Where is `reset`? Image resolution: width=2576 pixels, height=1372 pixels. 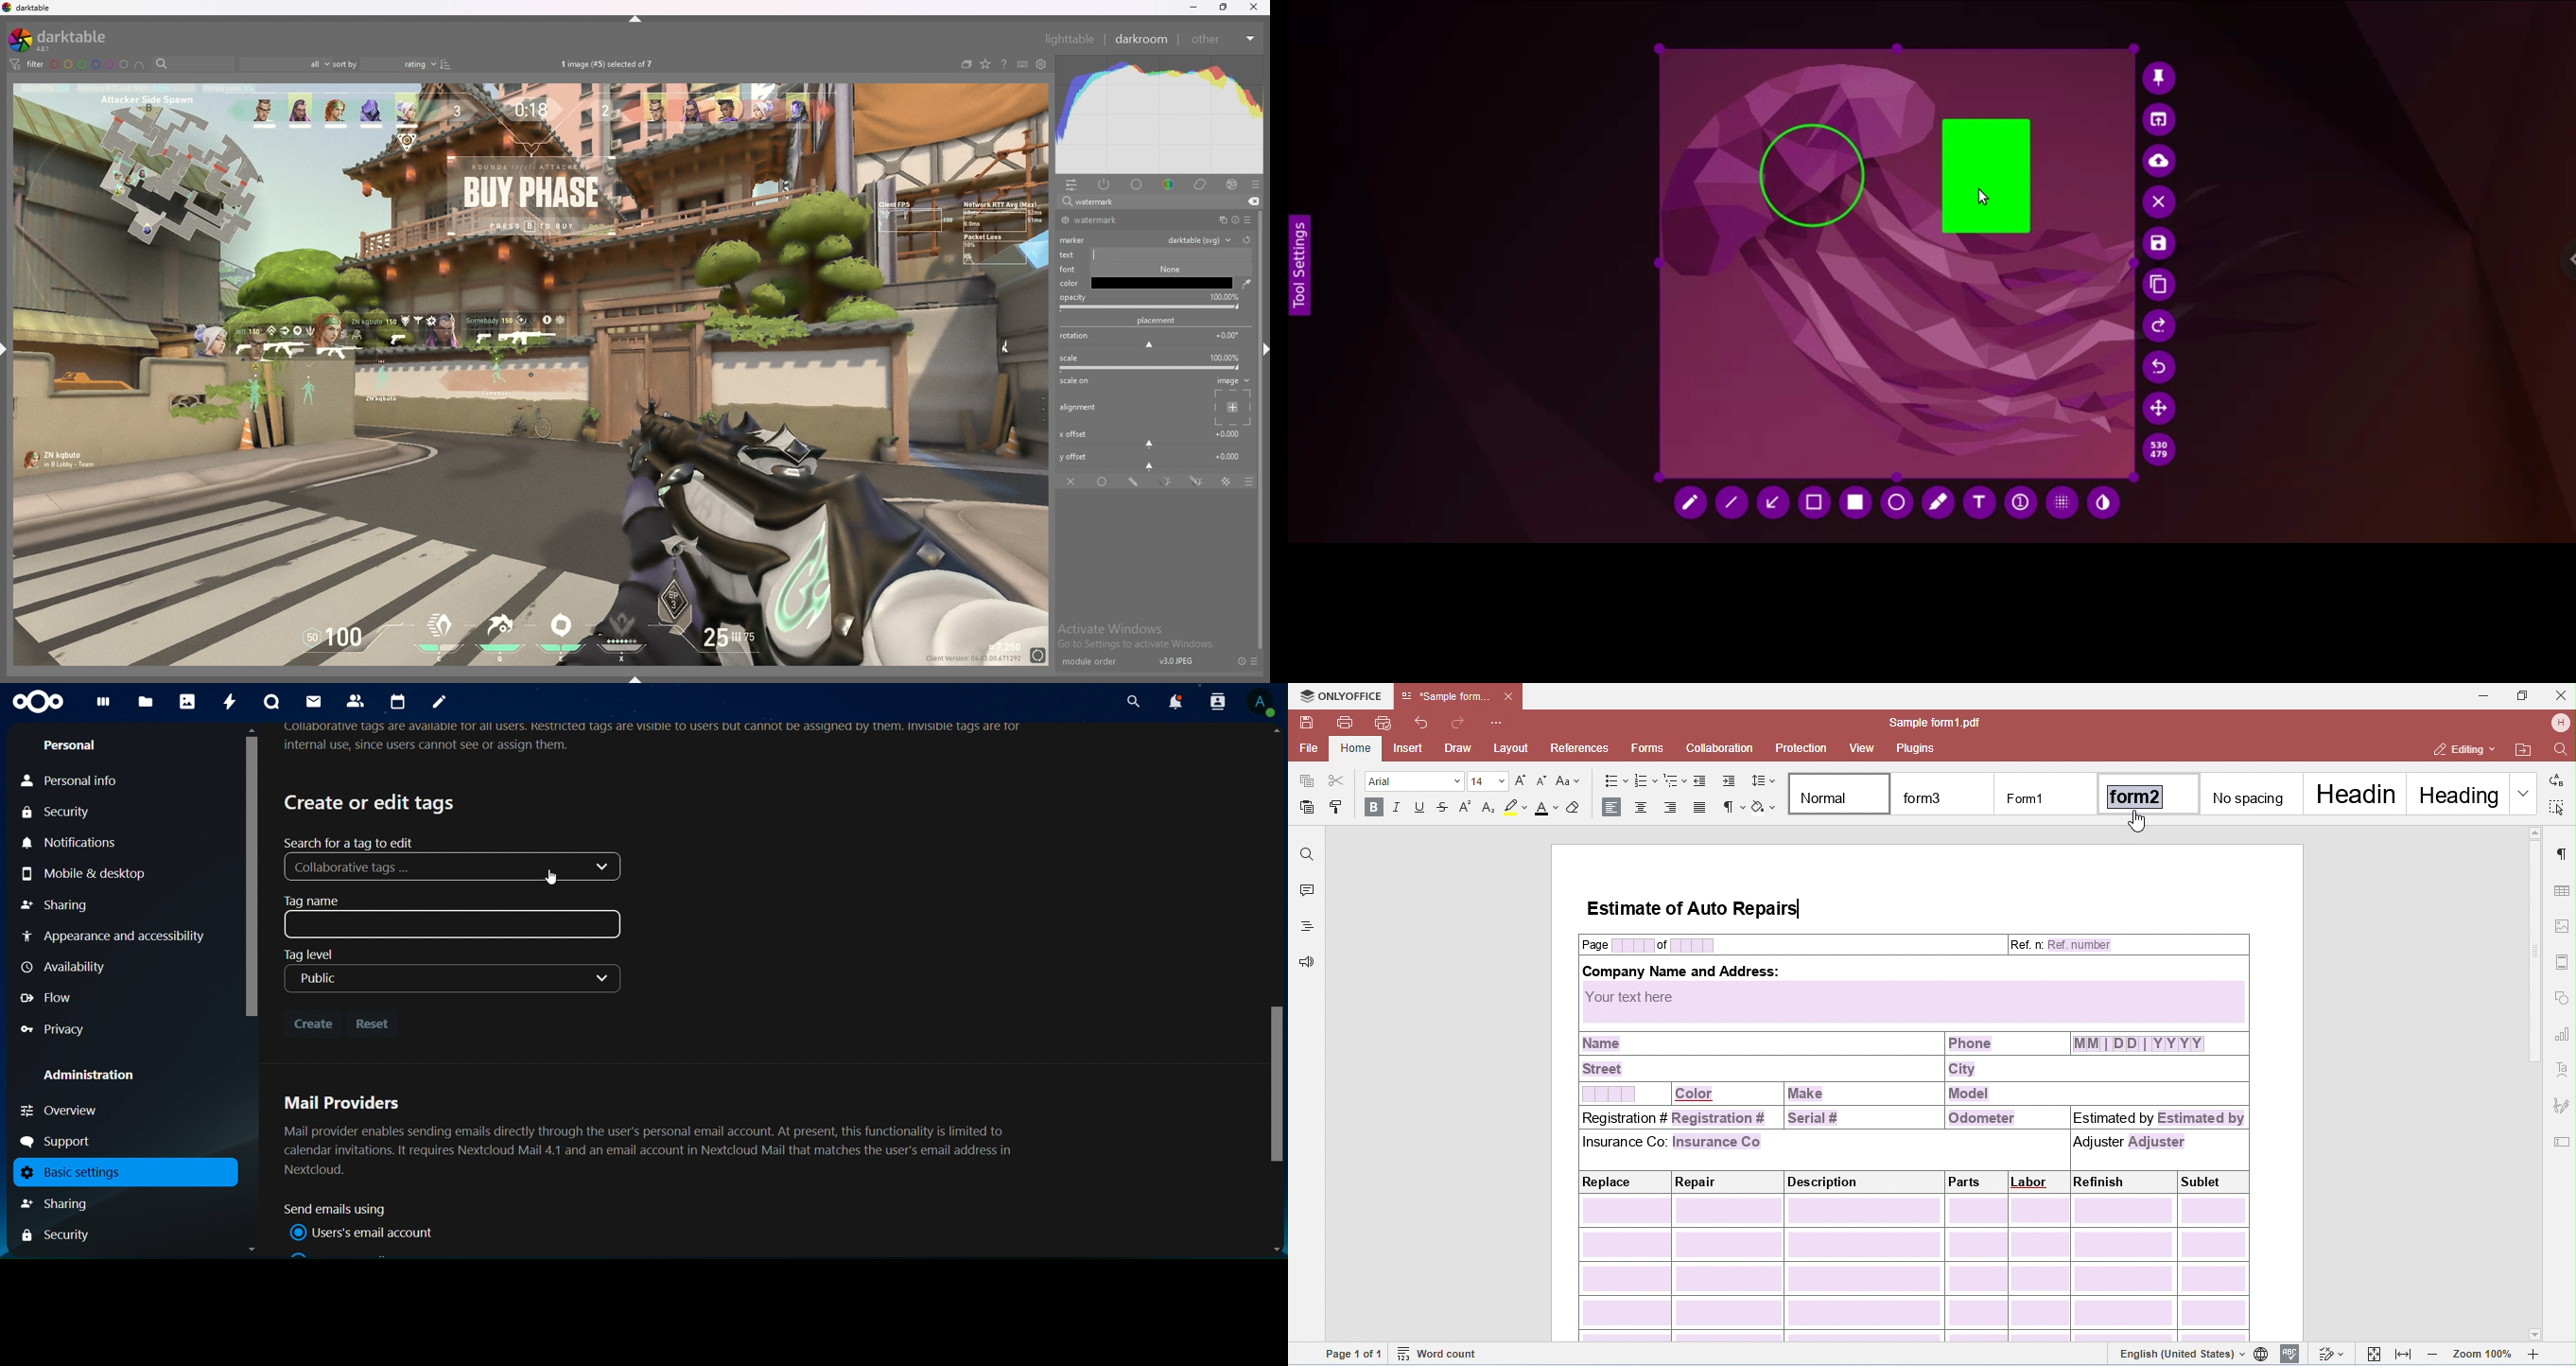 reset is located at coordinates (1241, 661).